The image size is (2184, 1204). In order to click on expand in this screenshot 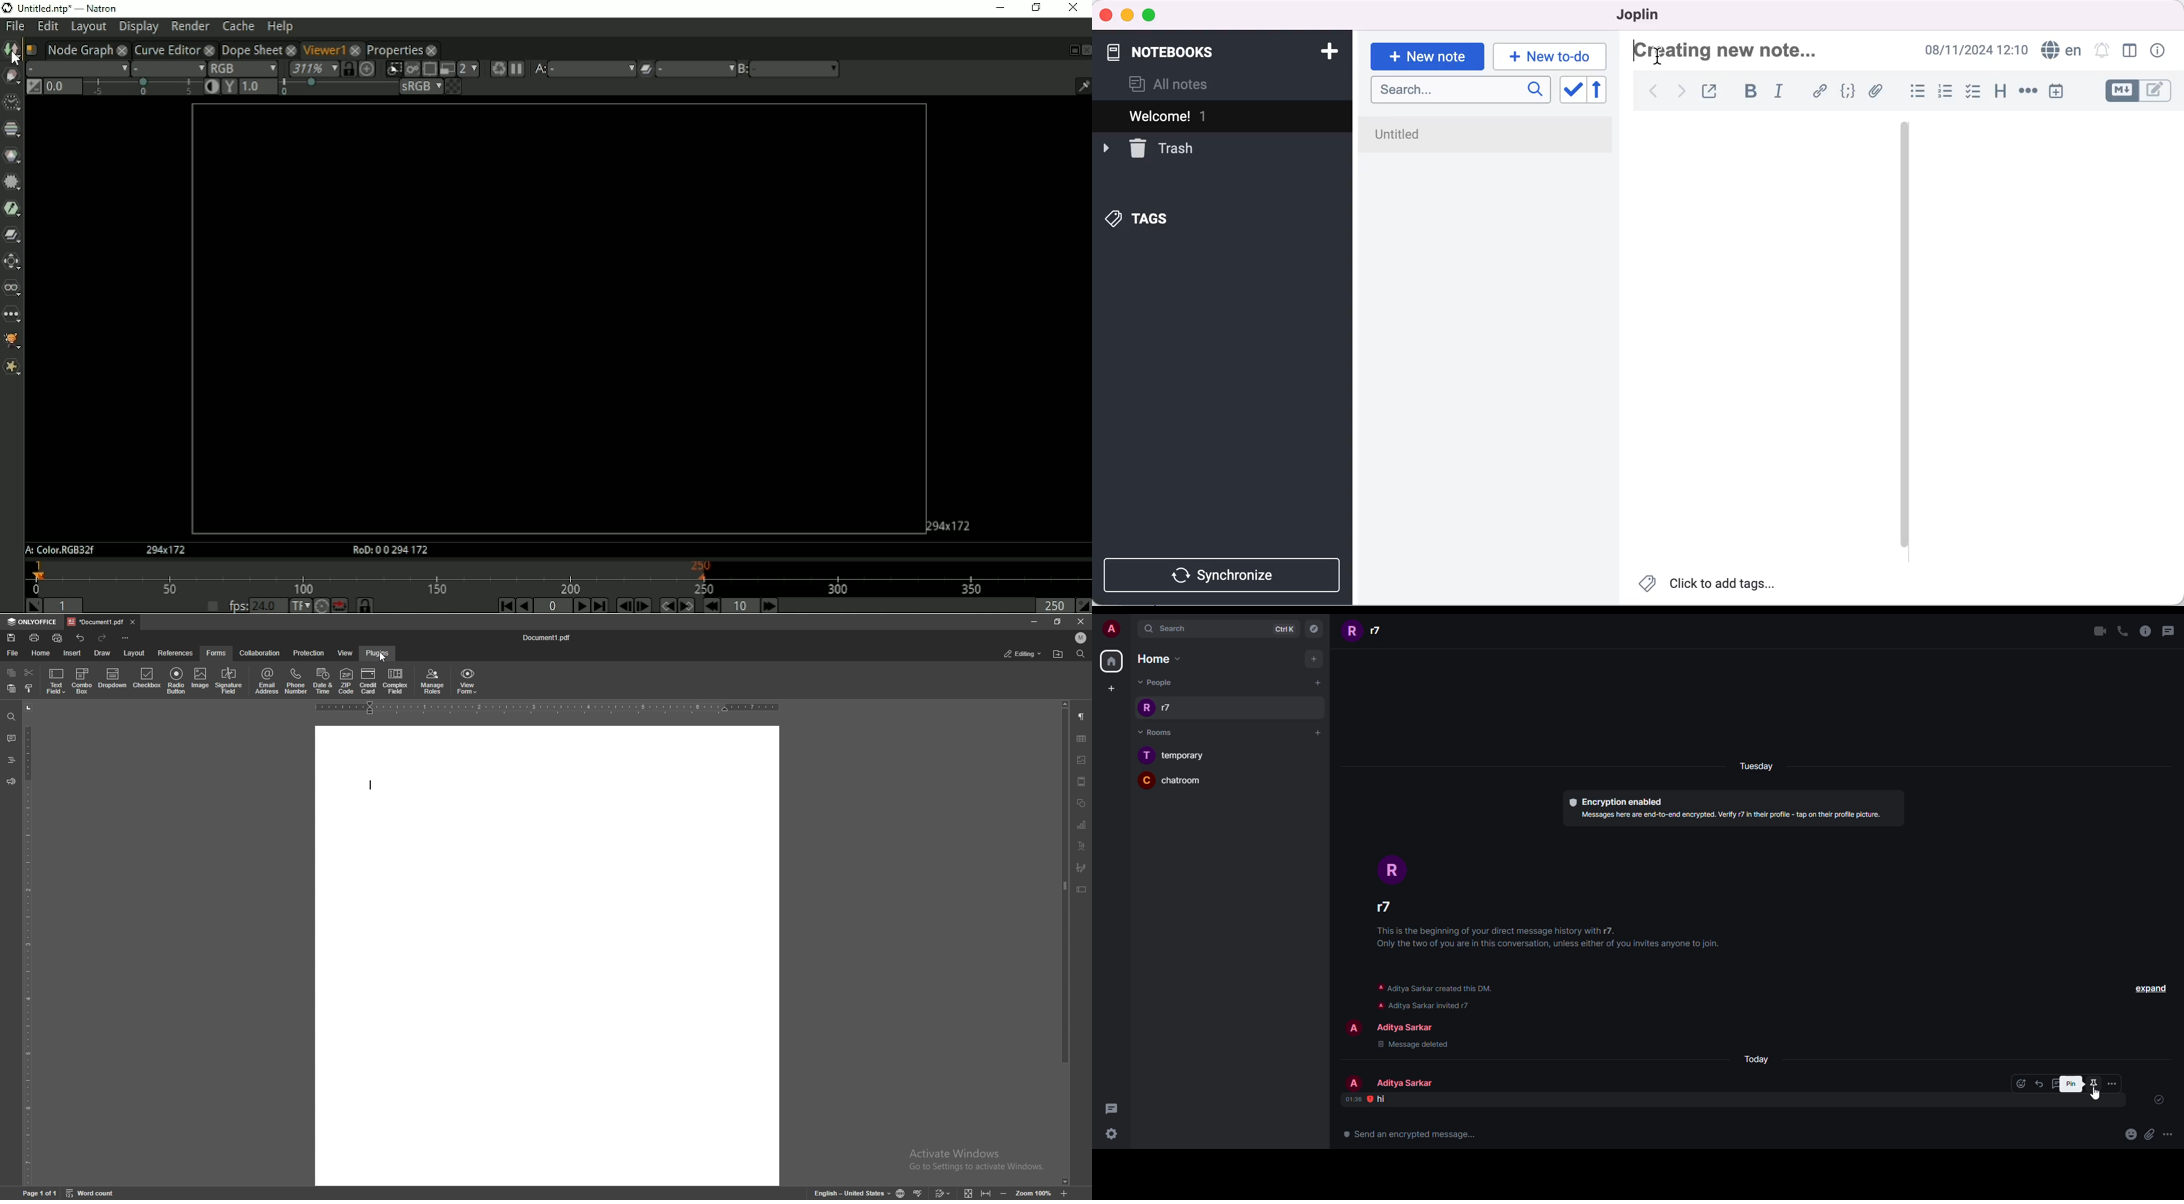, I will do `click(2153, 989)`.